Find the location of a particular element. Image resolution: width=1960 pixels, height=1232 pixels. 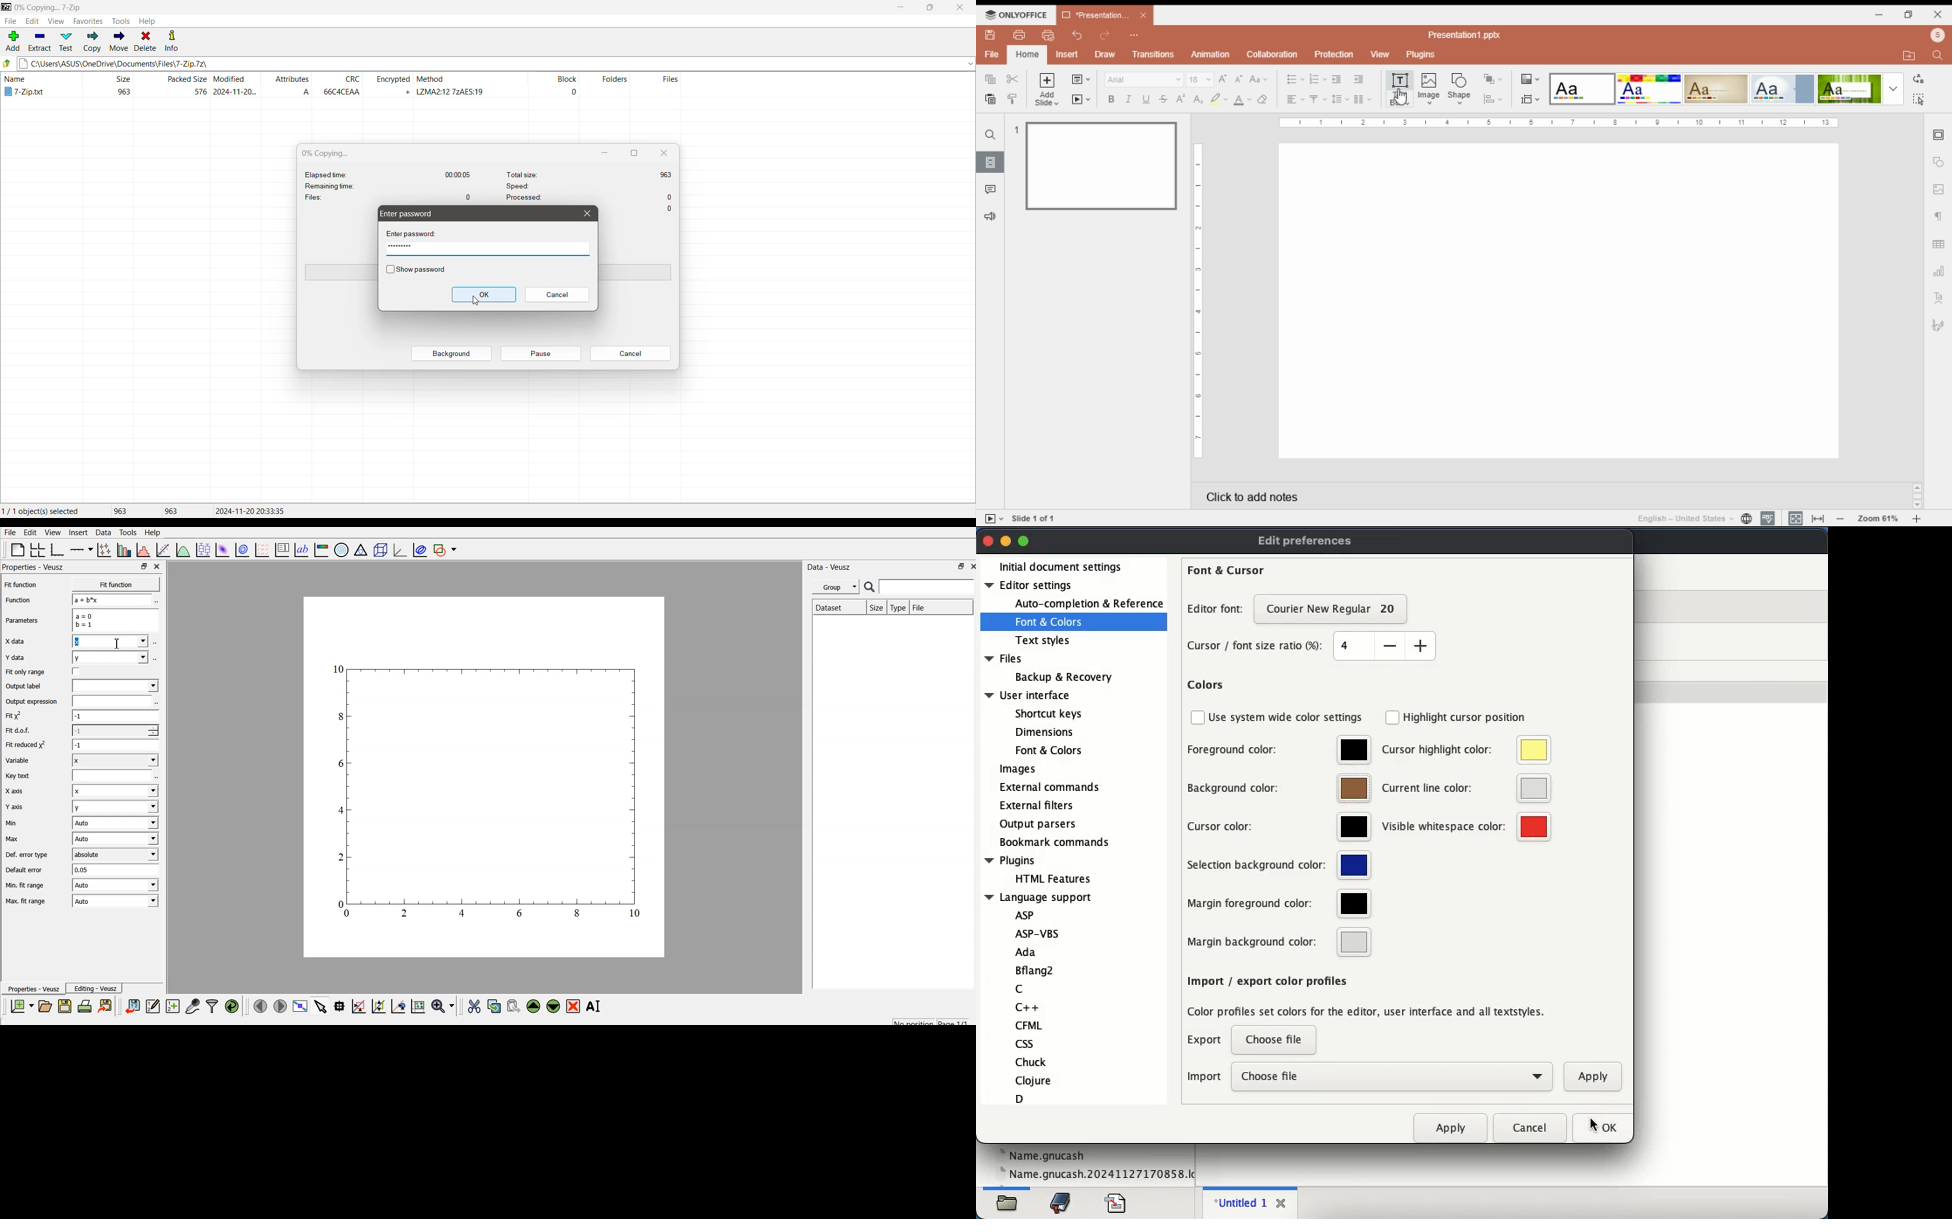

hand cursor is located at coordinates (1400, 97).